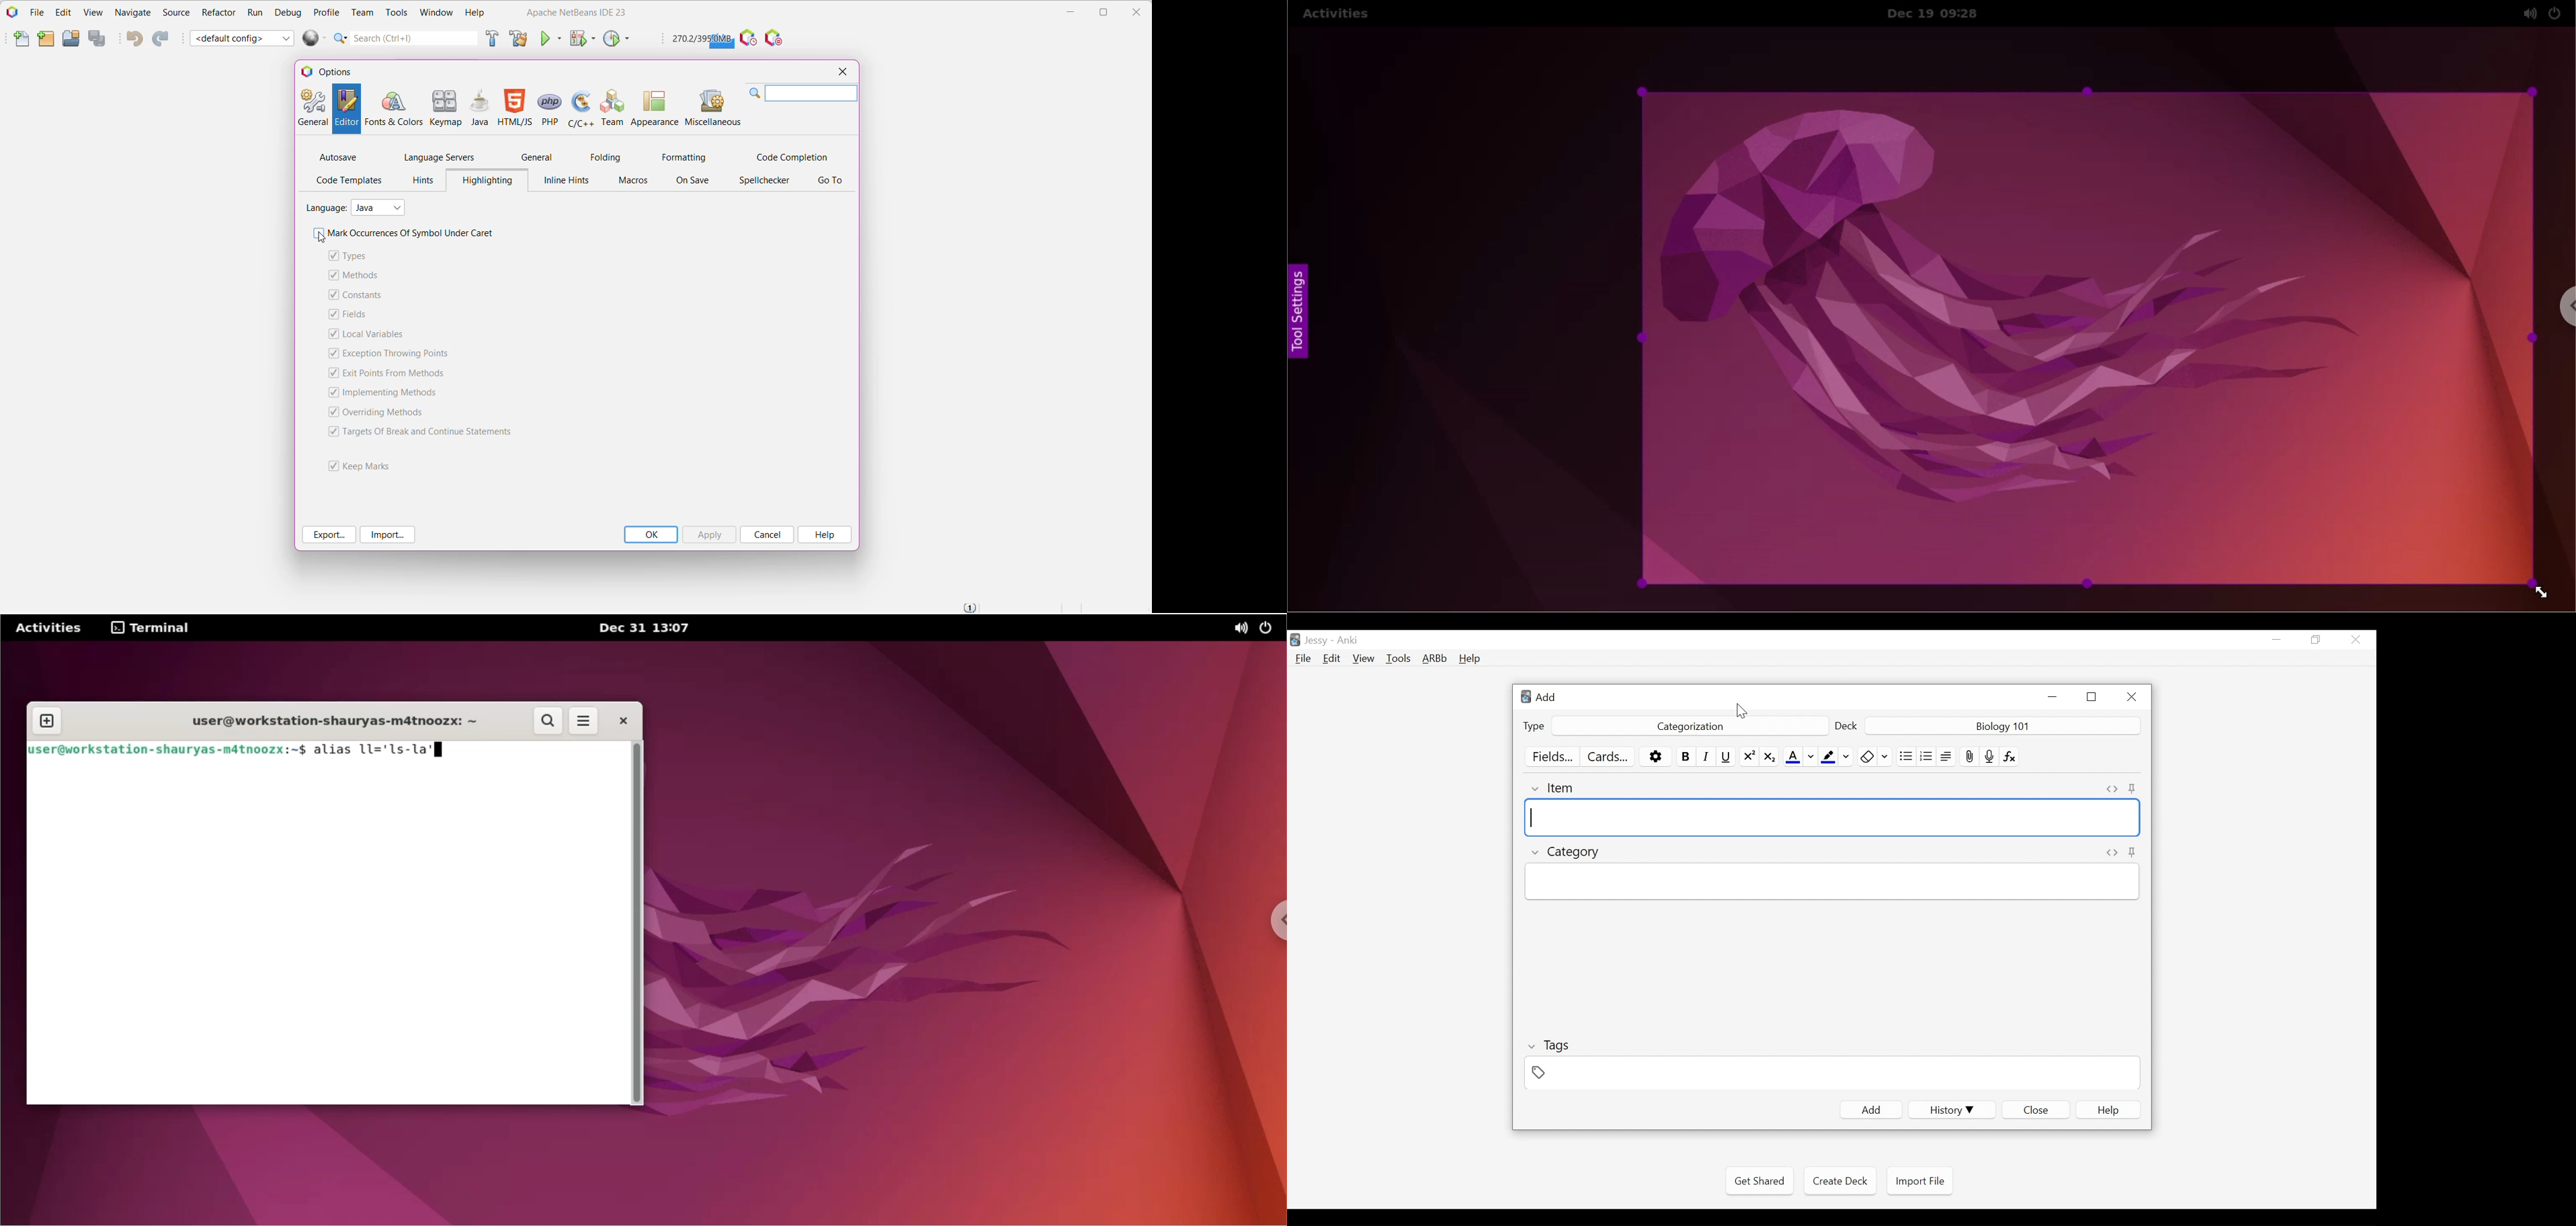 The width and height of the screenshot is (2576, 1232). What do you see at coordinates (1526, 697) in the screenshot?
I see `Anki logo` at bounding box center [1526, 697].